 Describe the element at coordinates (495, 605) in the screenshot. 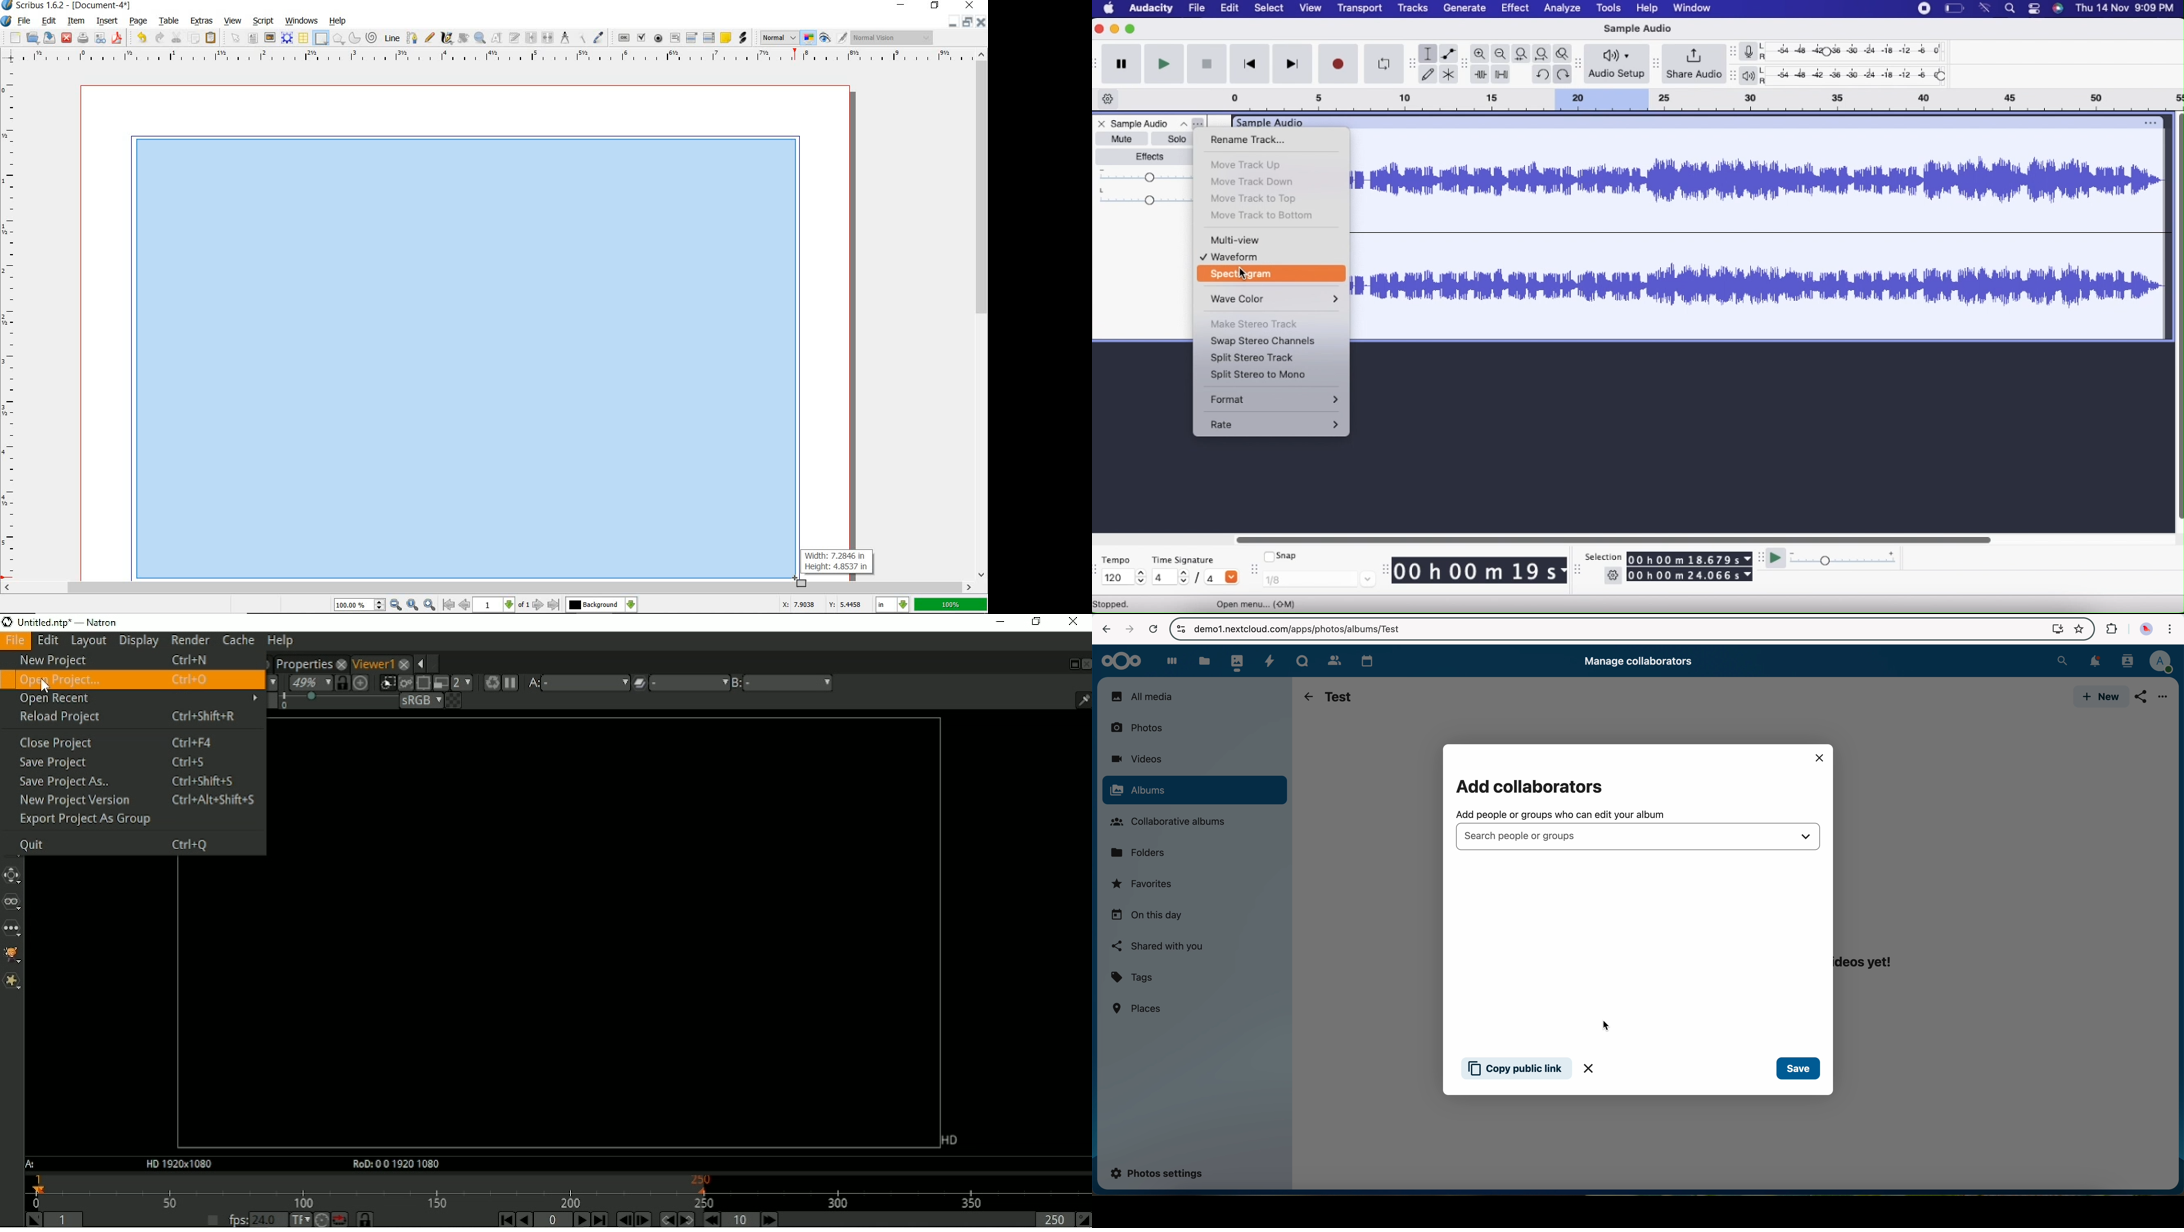

I see `1` at that location.